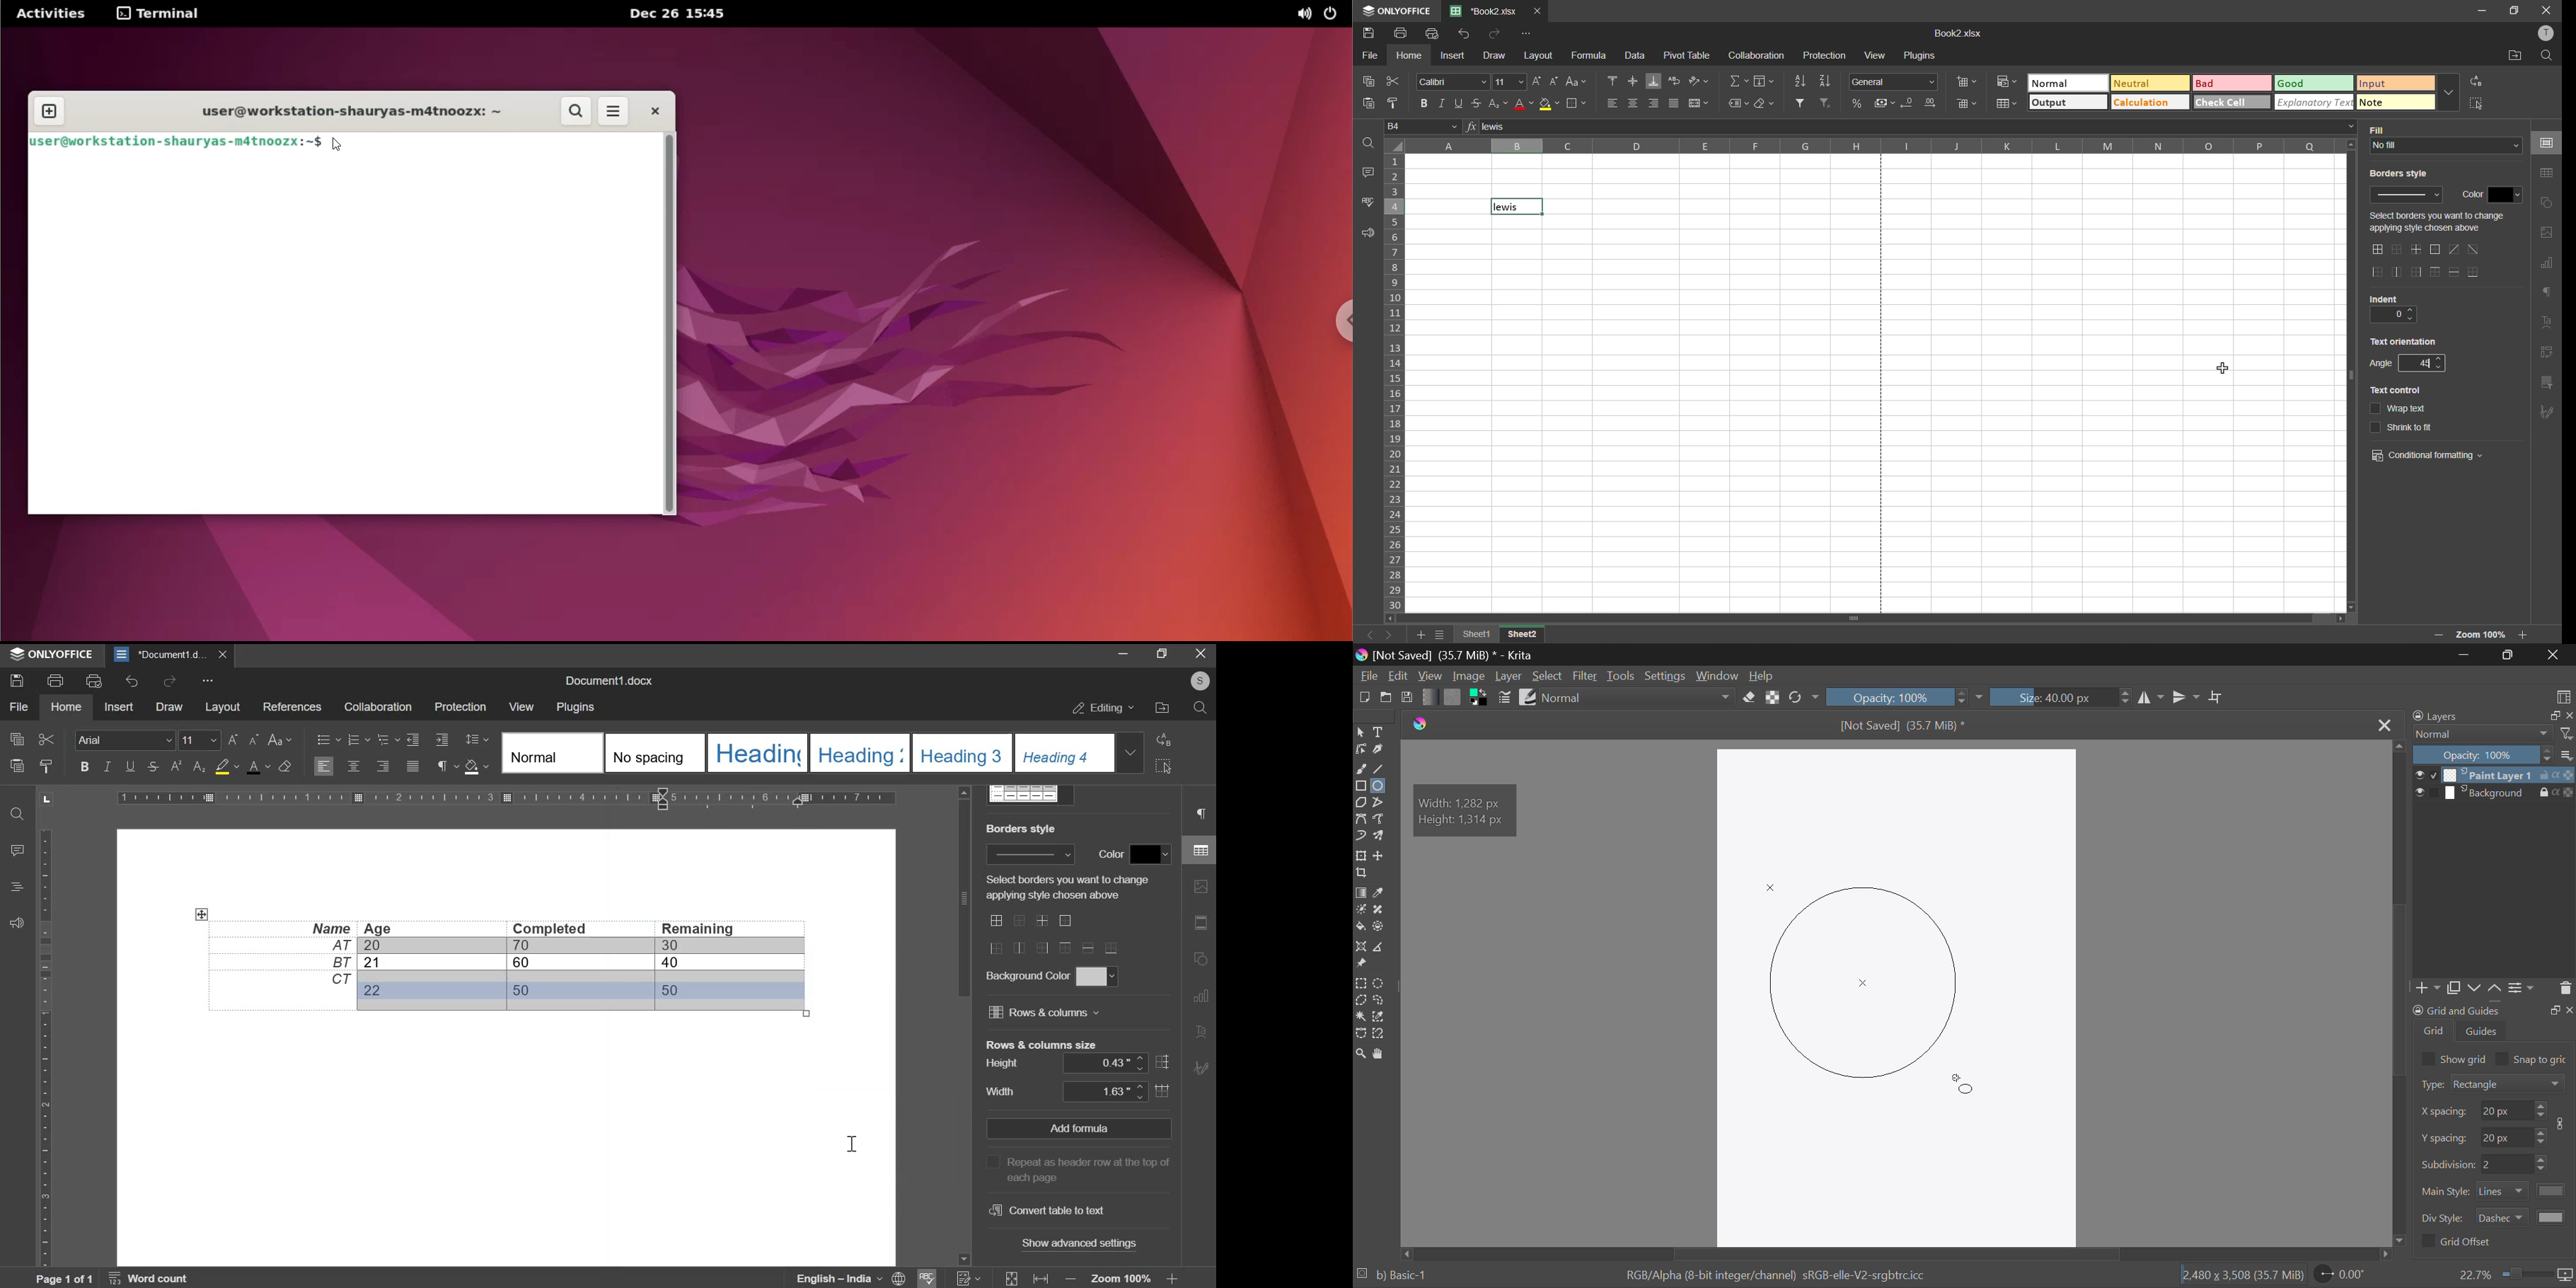 This screenshot has width=2576, height=1288. I want to click on plugins, so click(574, 708).